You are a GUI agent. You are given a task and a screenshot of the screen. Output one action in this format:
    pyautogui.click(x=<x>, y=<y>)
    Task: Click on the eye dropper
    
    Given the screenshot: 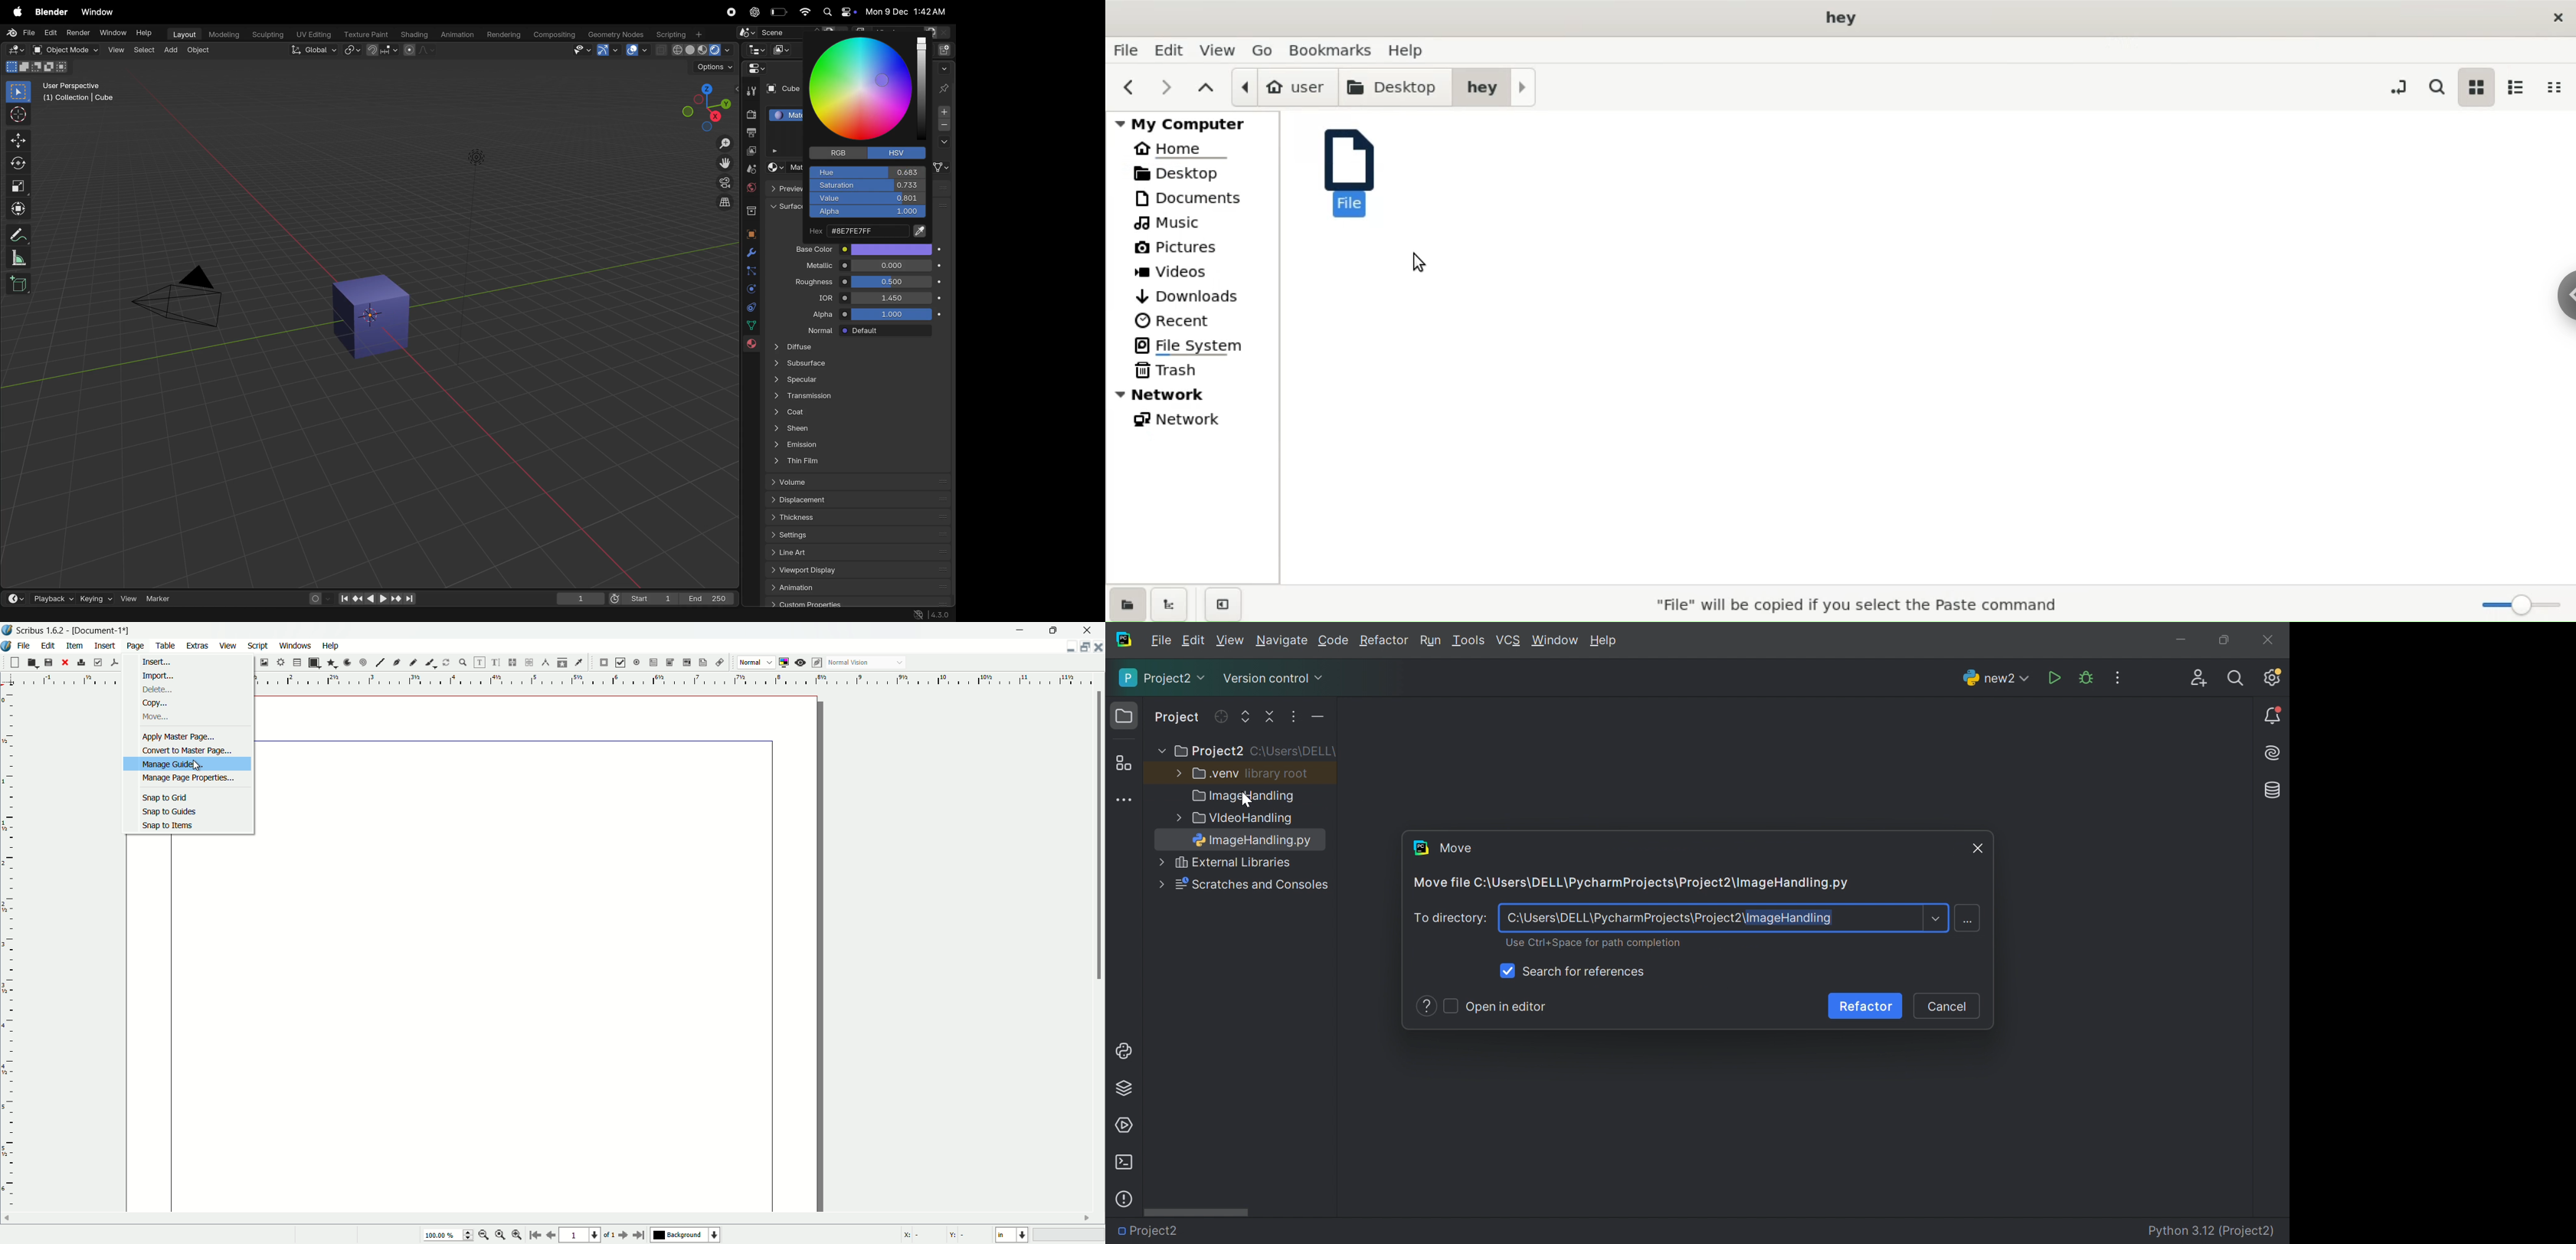 What is the action you would take?
    pyautogui.click(x=581, y=662)
    